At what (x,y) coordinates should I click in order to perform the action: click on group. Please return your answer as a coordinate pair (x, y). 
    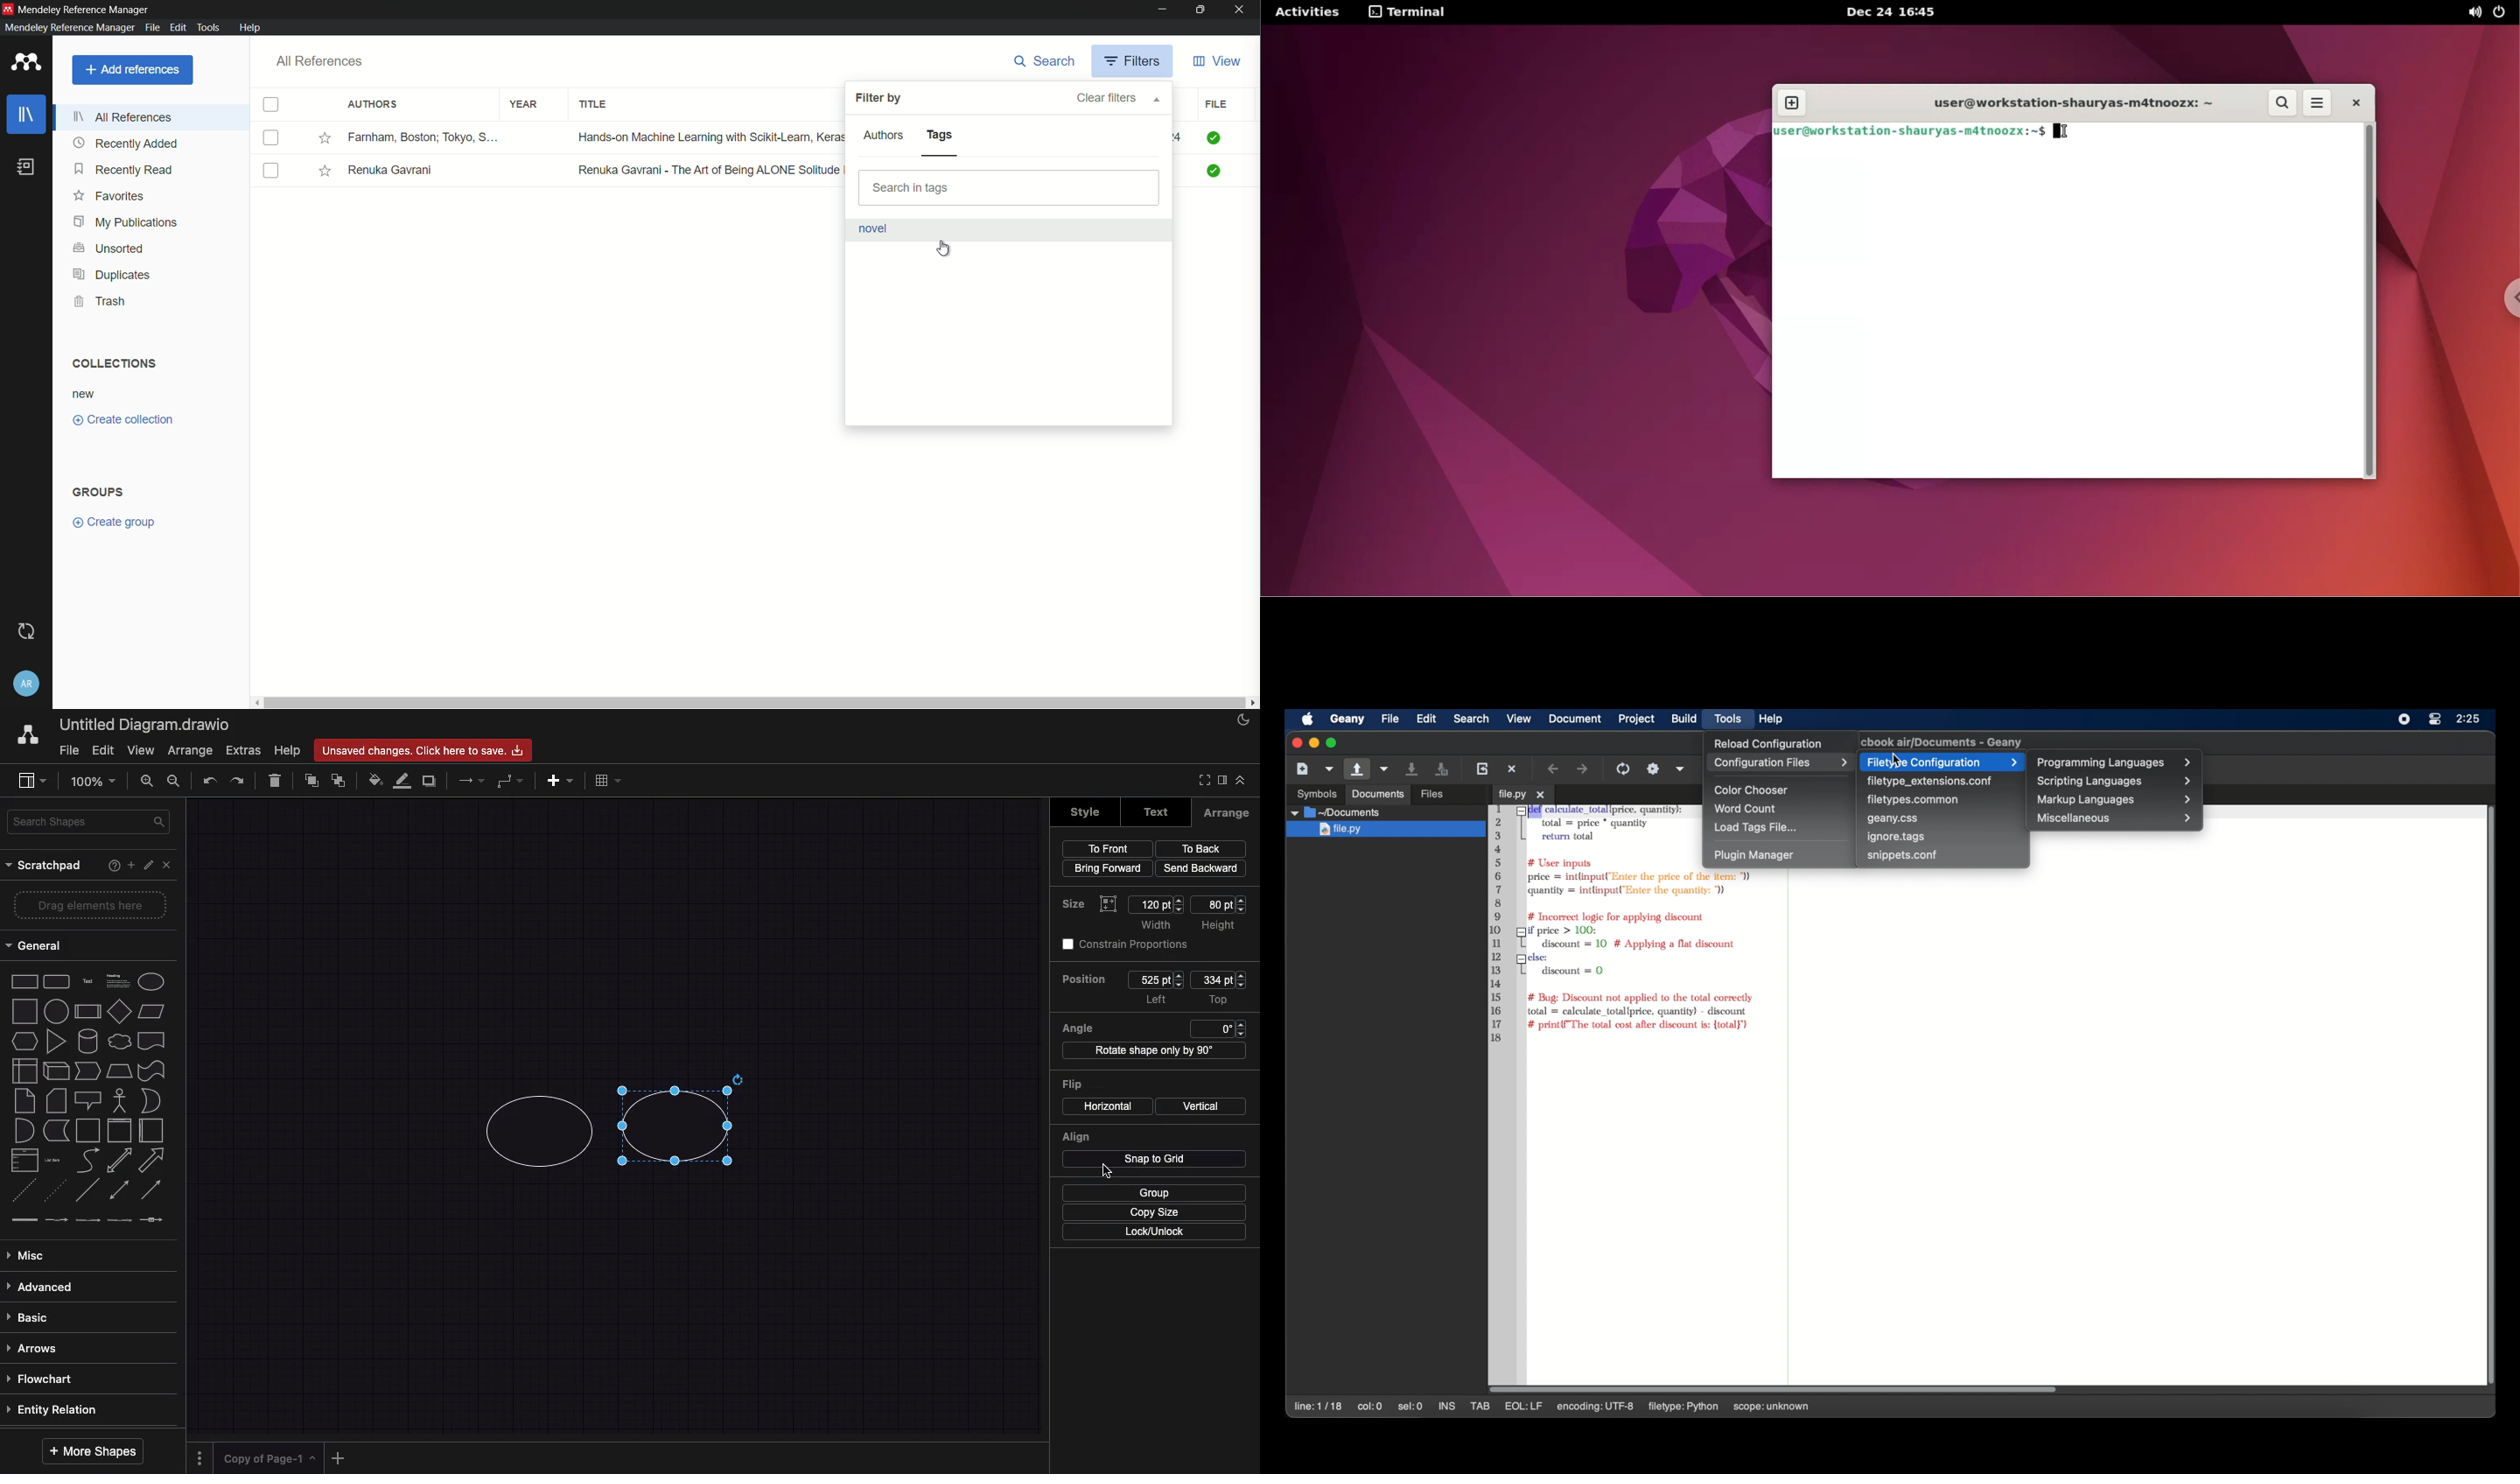
    Looking at the image, I should click on (1153, 1193).